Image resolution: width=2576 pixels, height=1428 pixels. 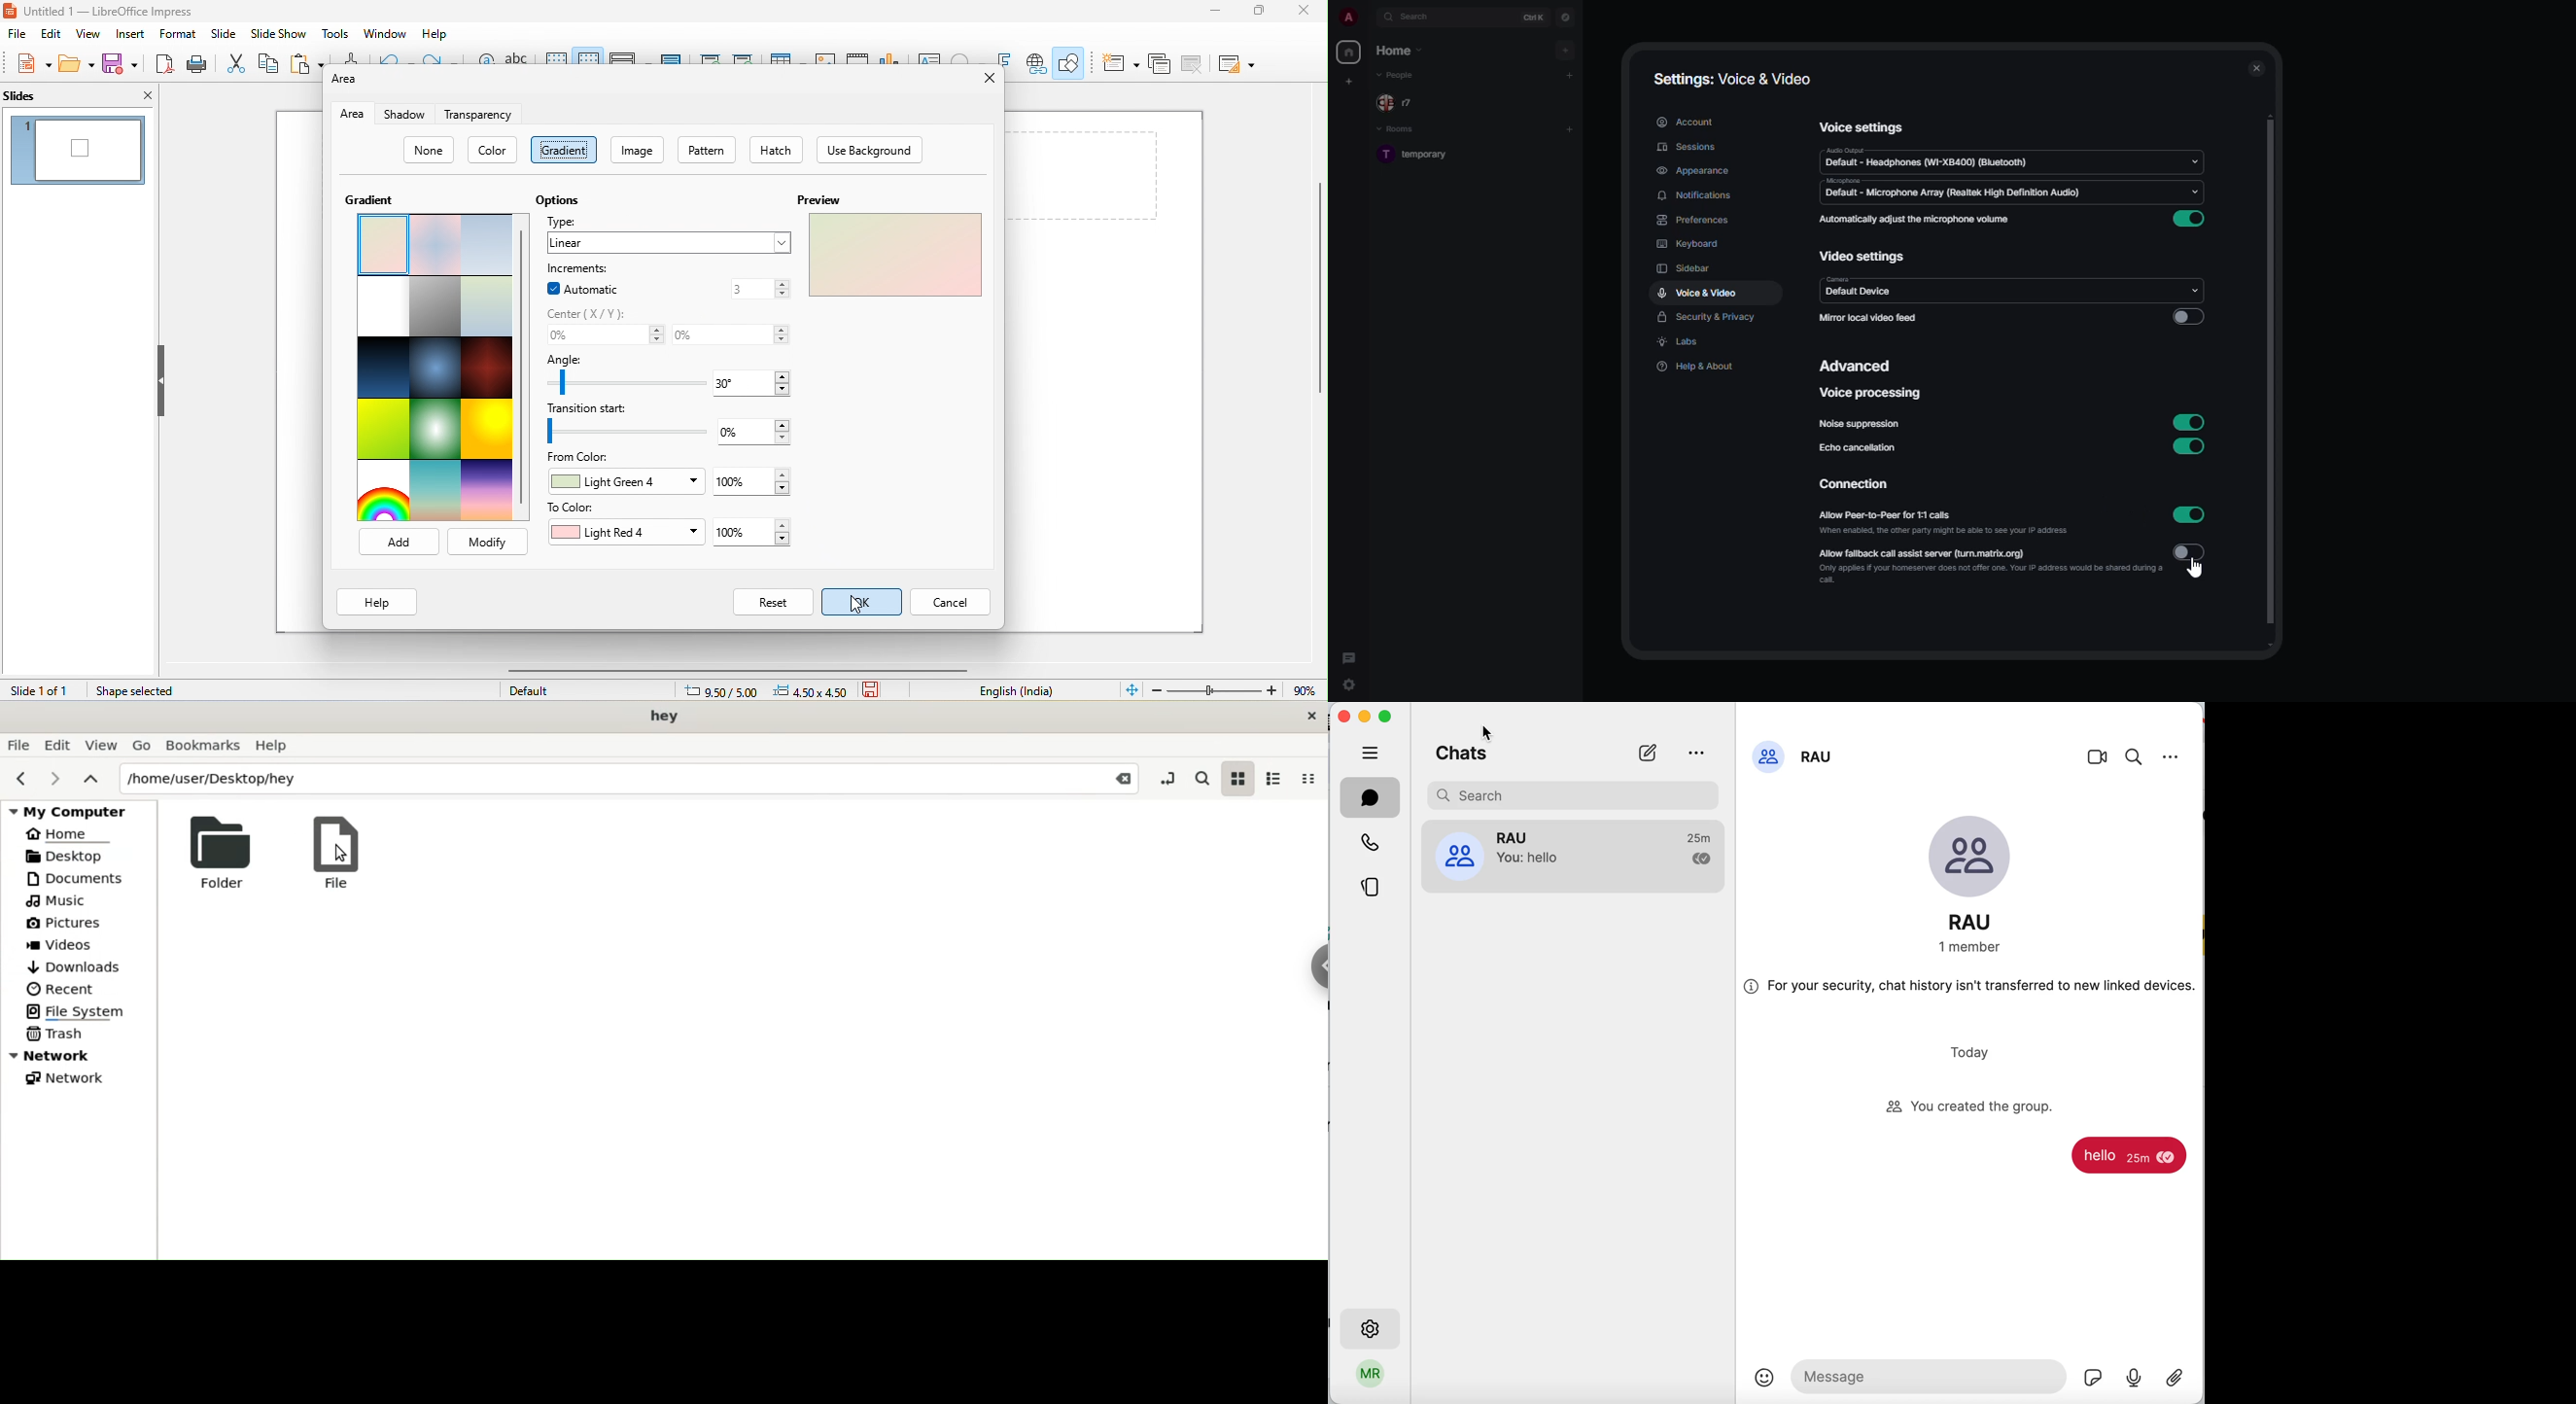 I want to click on security & privacy, so click(x=1708, y=318).